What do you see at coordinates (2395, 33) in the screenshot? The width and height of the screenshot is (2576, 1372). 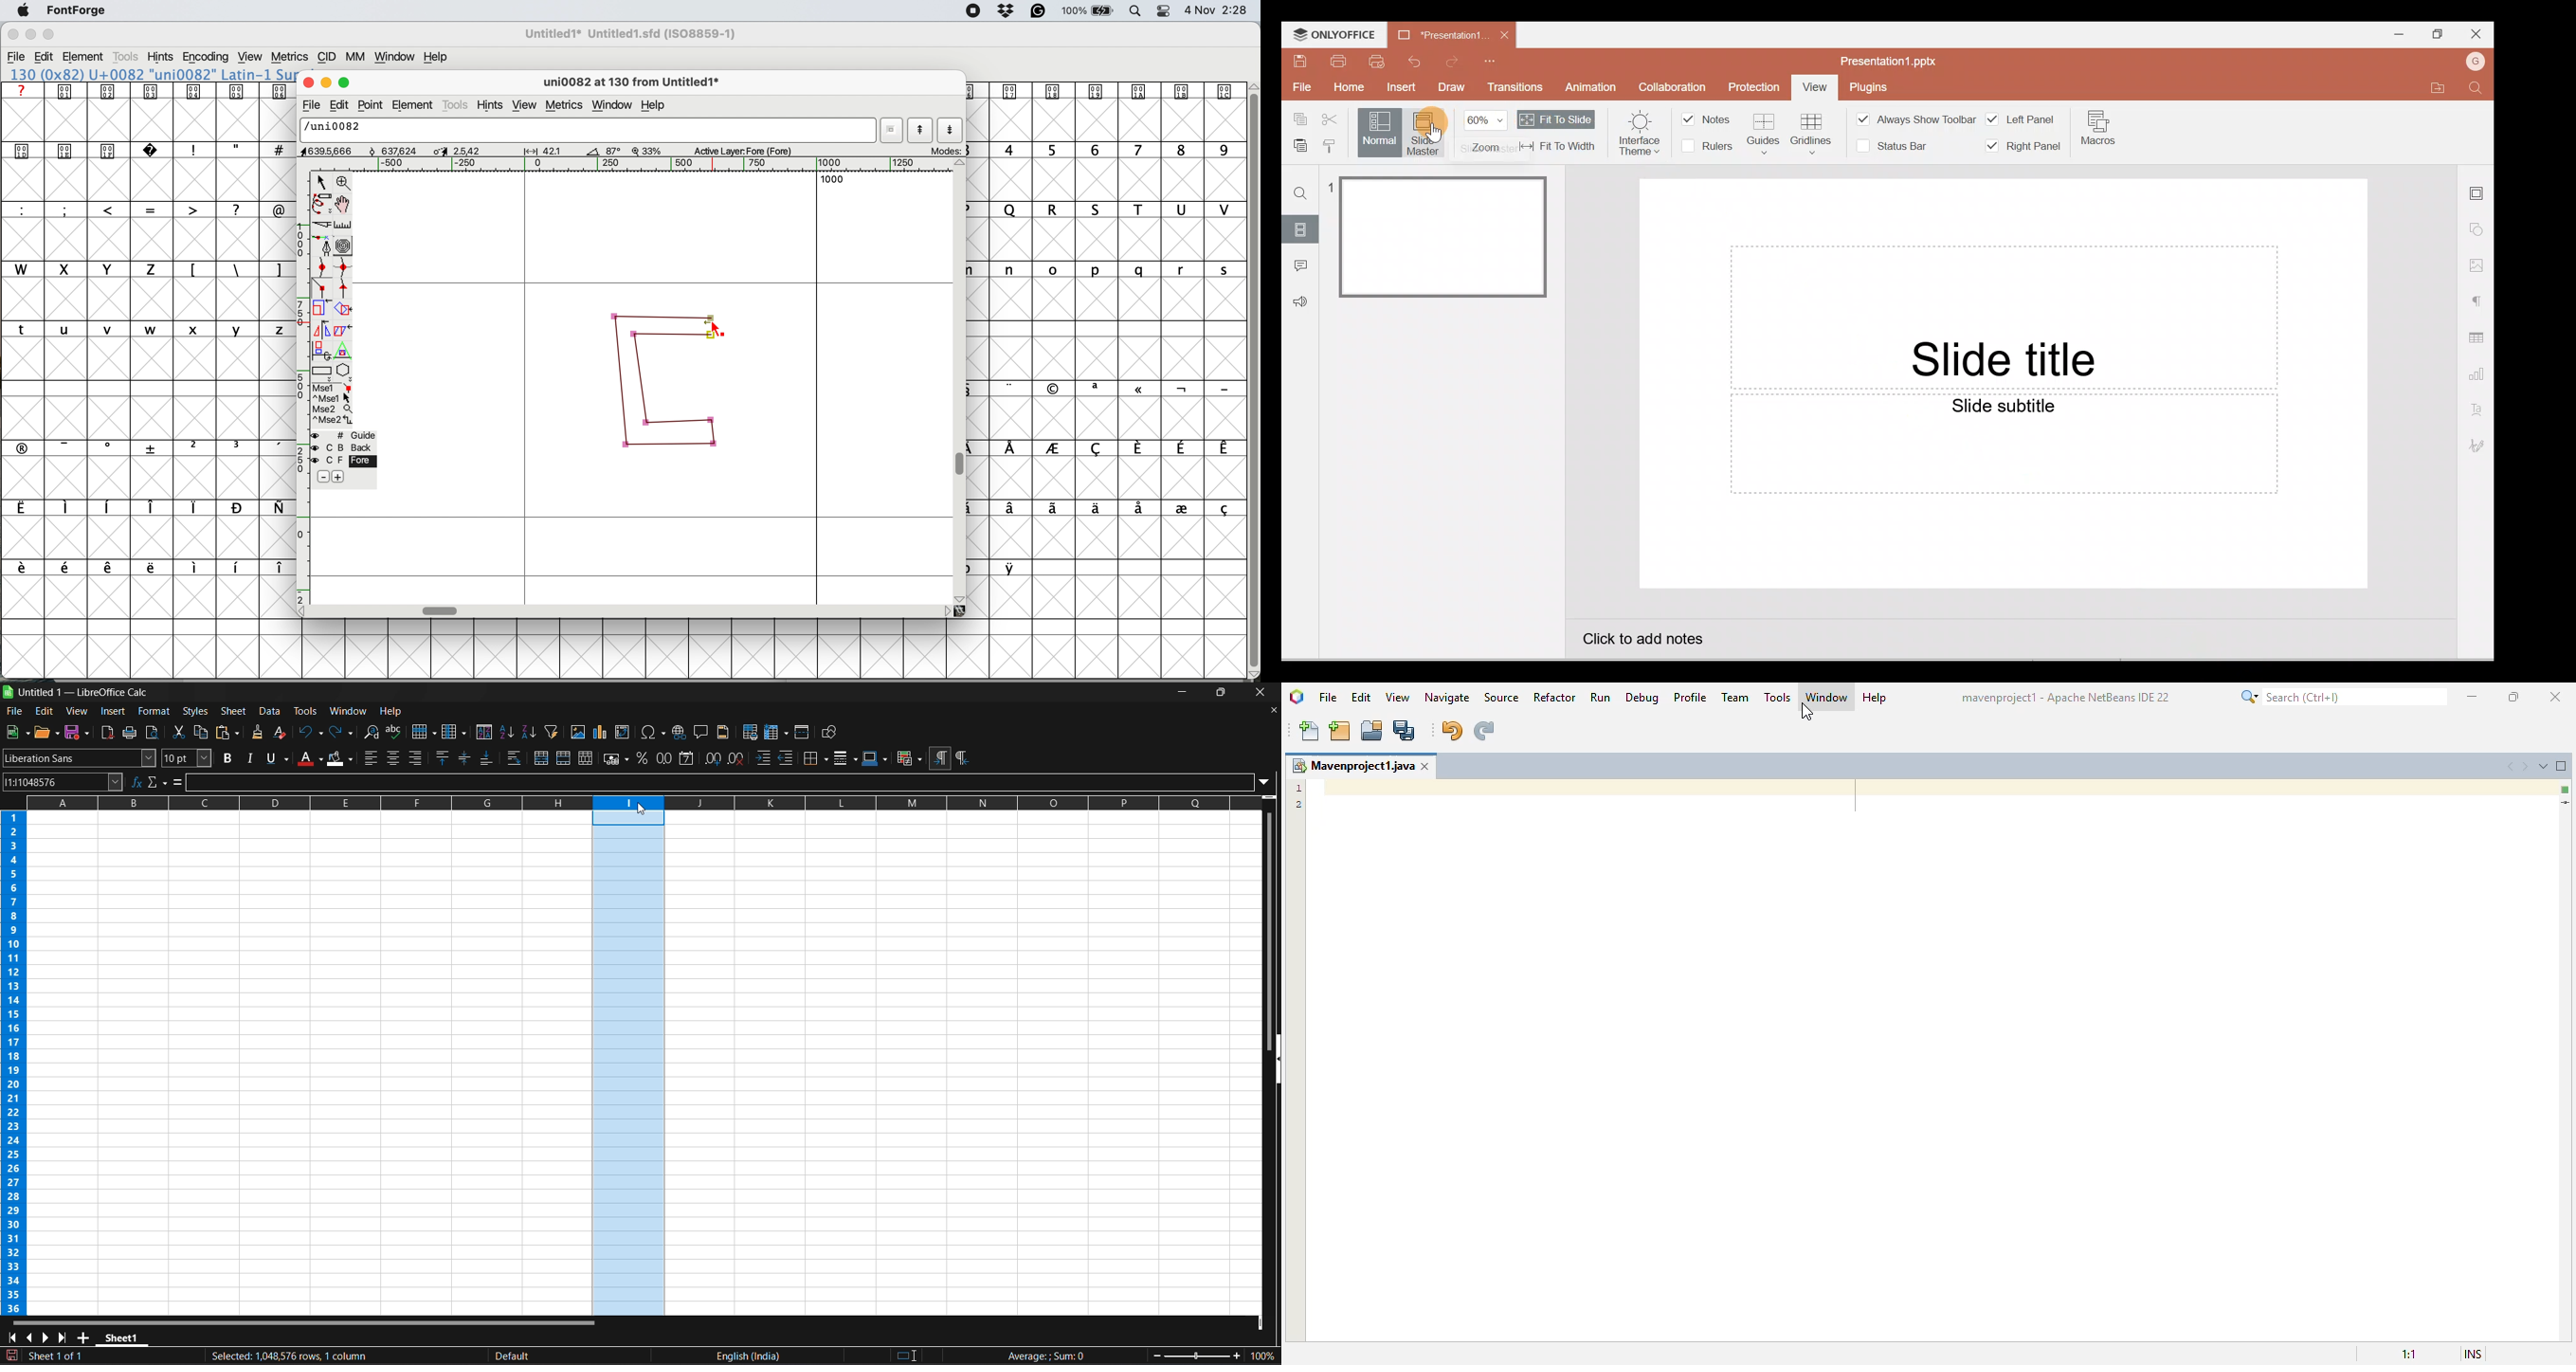 I see `Minimise` at bounding box center [2395, 33].